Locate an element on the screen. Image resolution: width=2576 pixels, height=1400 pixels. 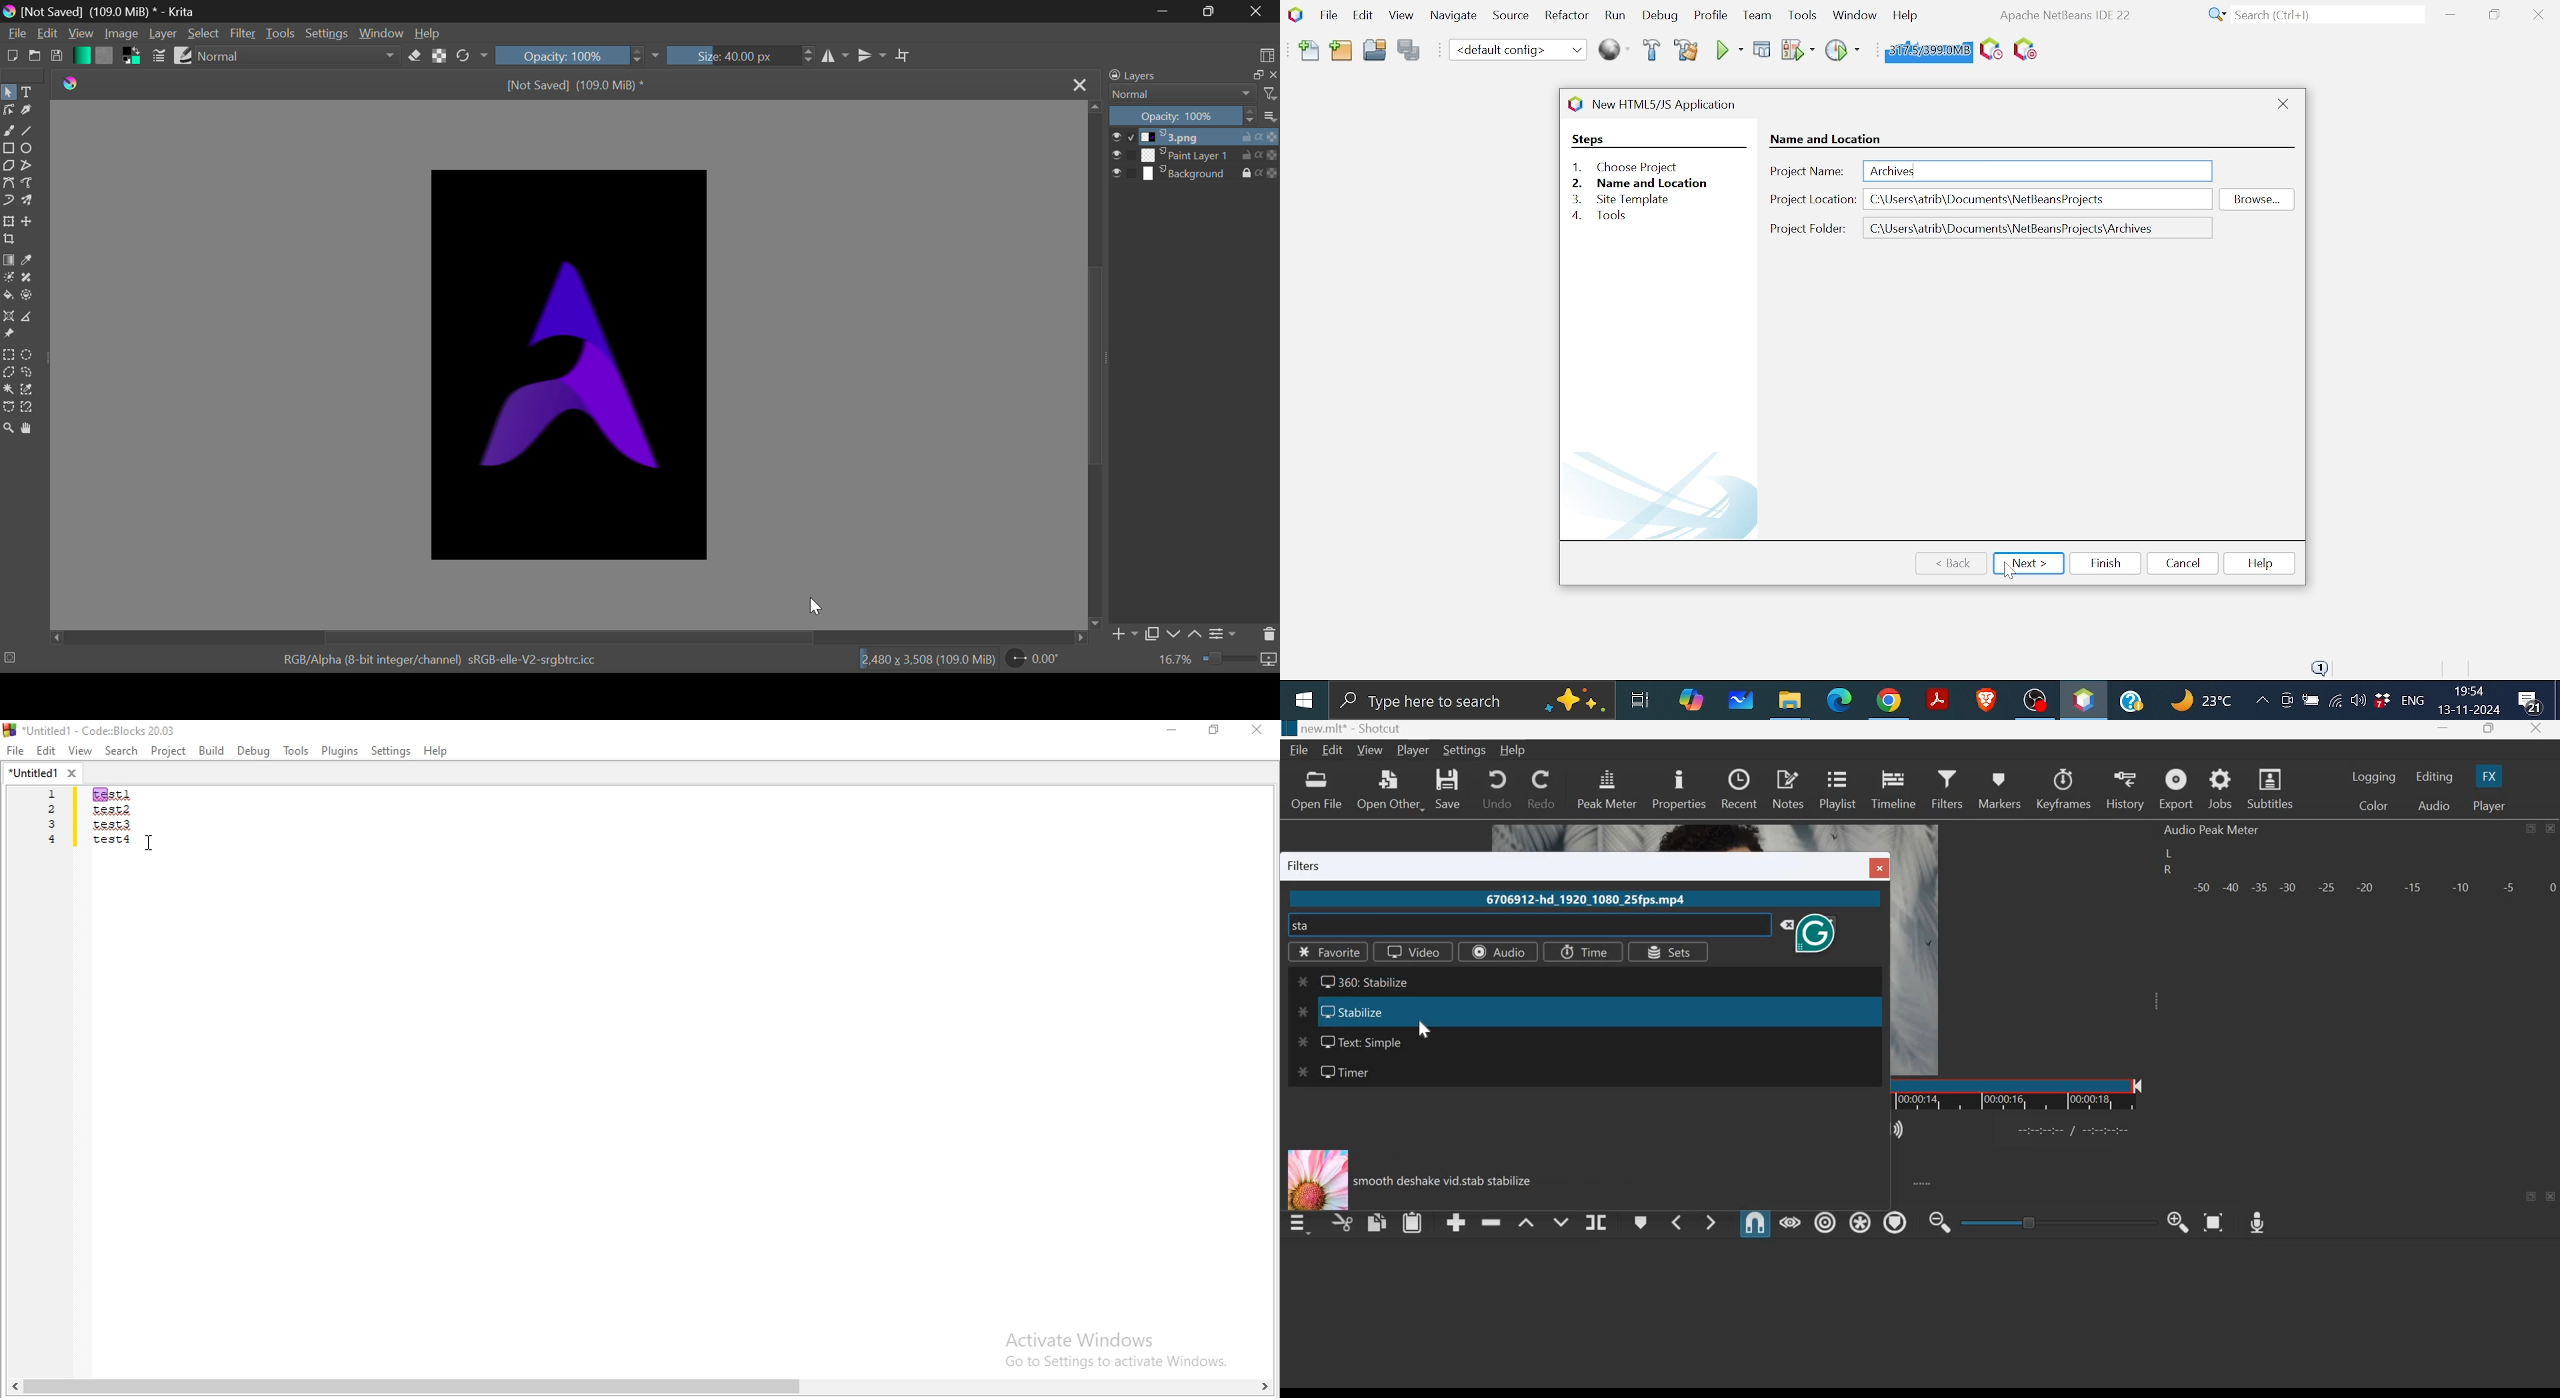
Stabilize is located at coordinates (1340, 1013).